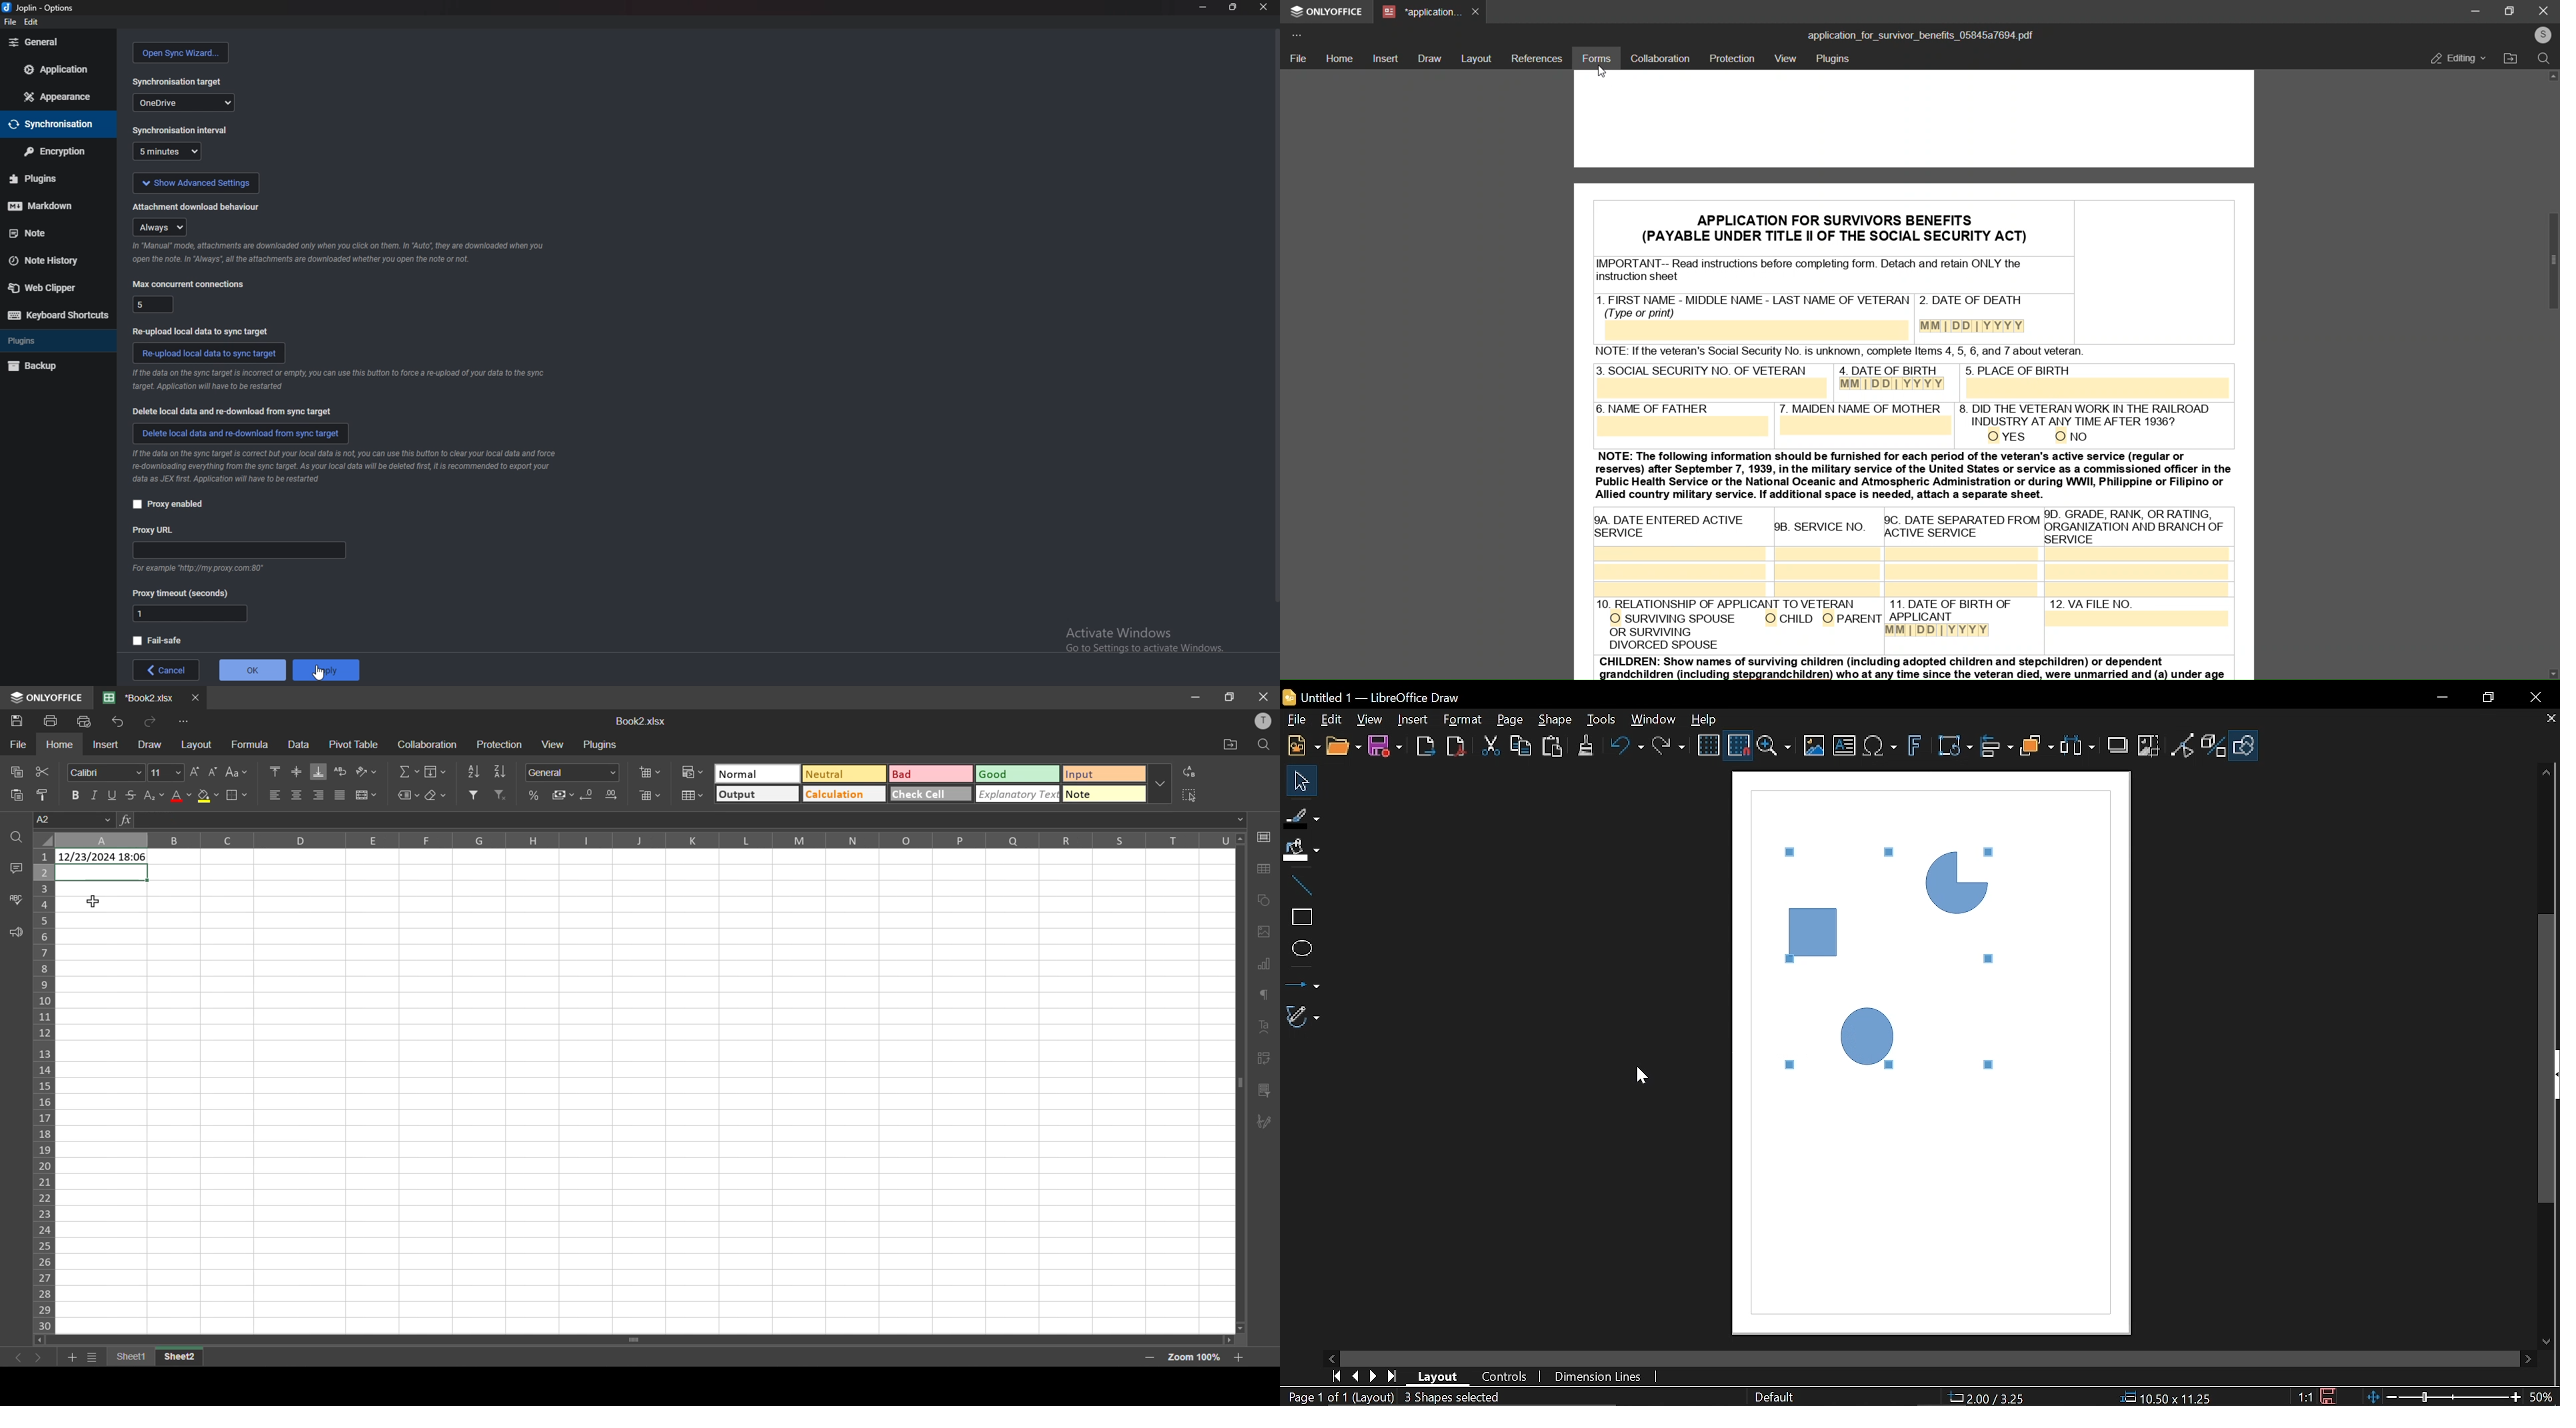 This screenshot has width=2576, height=1428. Describe the element at coordinates (1105, 793) in the screenshot. I see `note` at that location.